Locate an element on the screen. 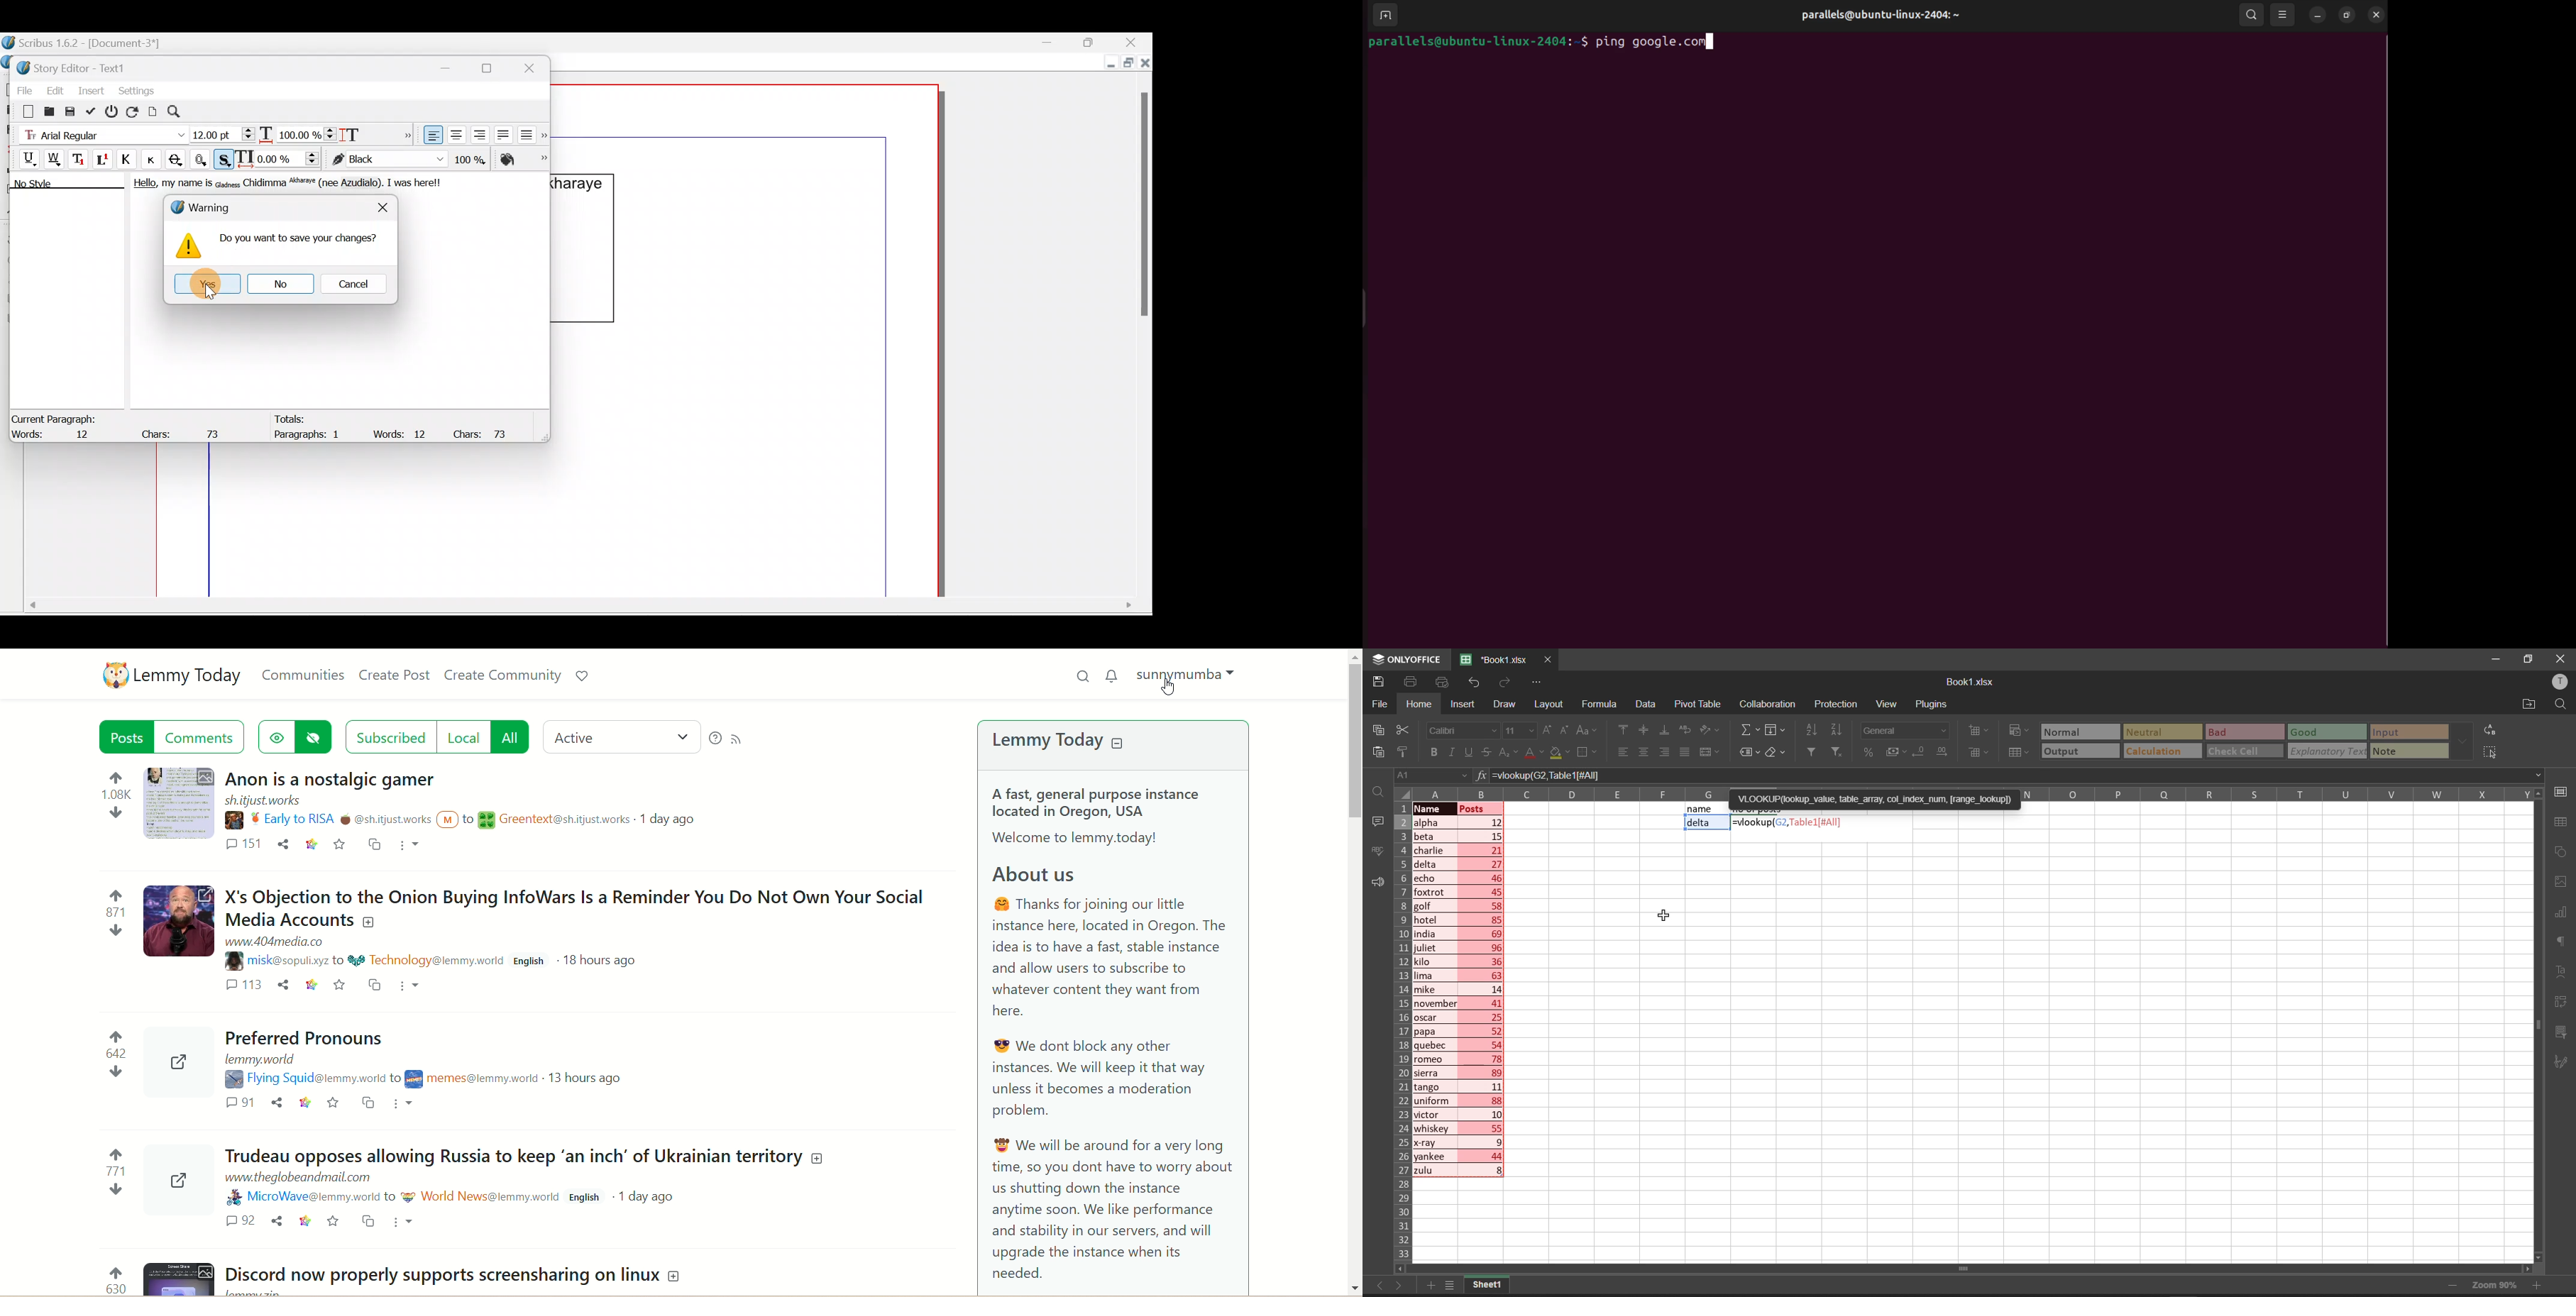 This screenshot has height=1316, width=2576. my name is is located at coordinates (186, 186).